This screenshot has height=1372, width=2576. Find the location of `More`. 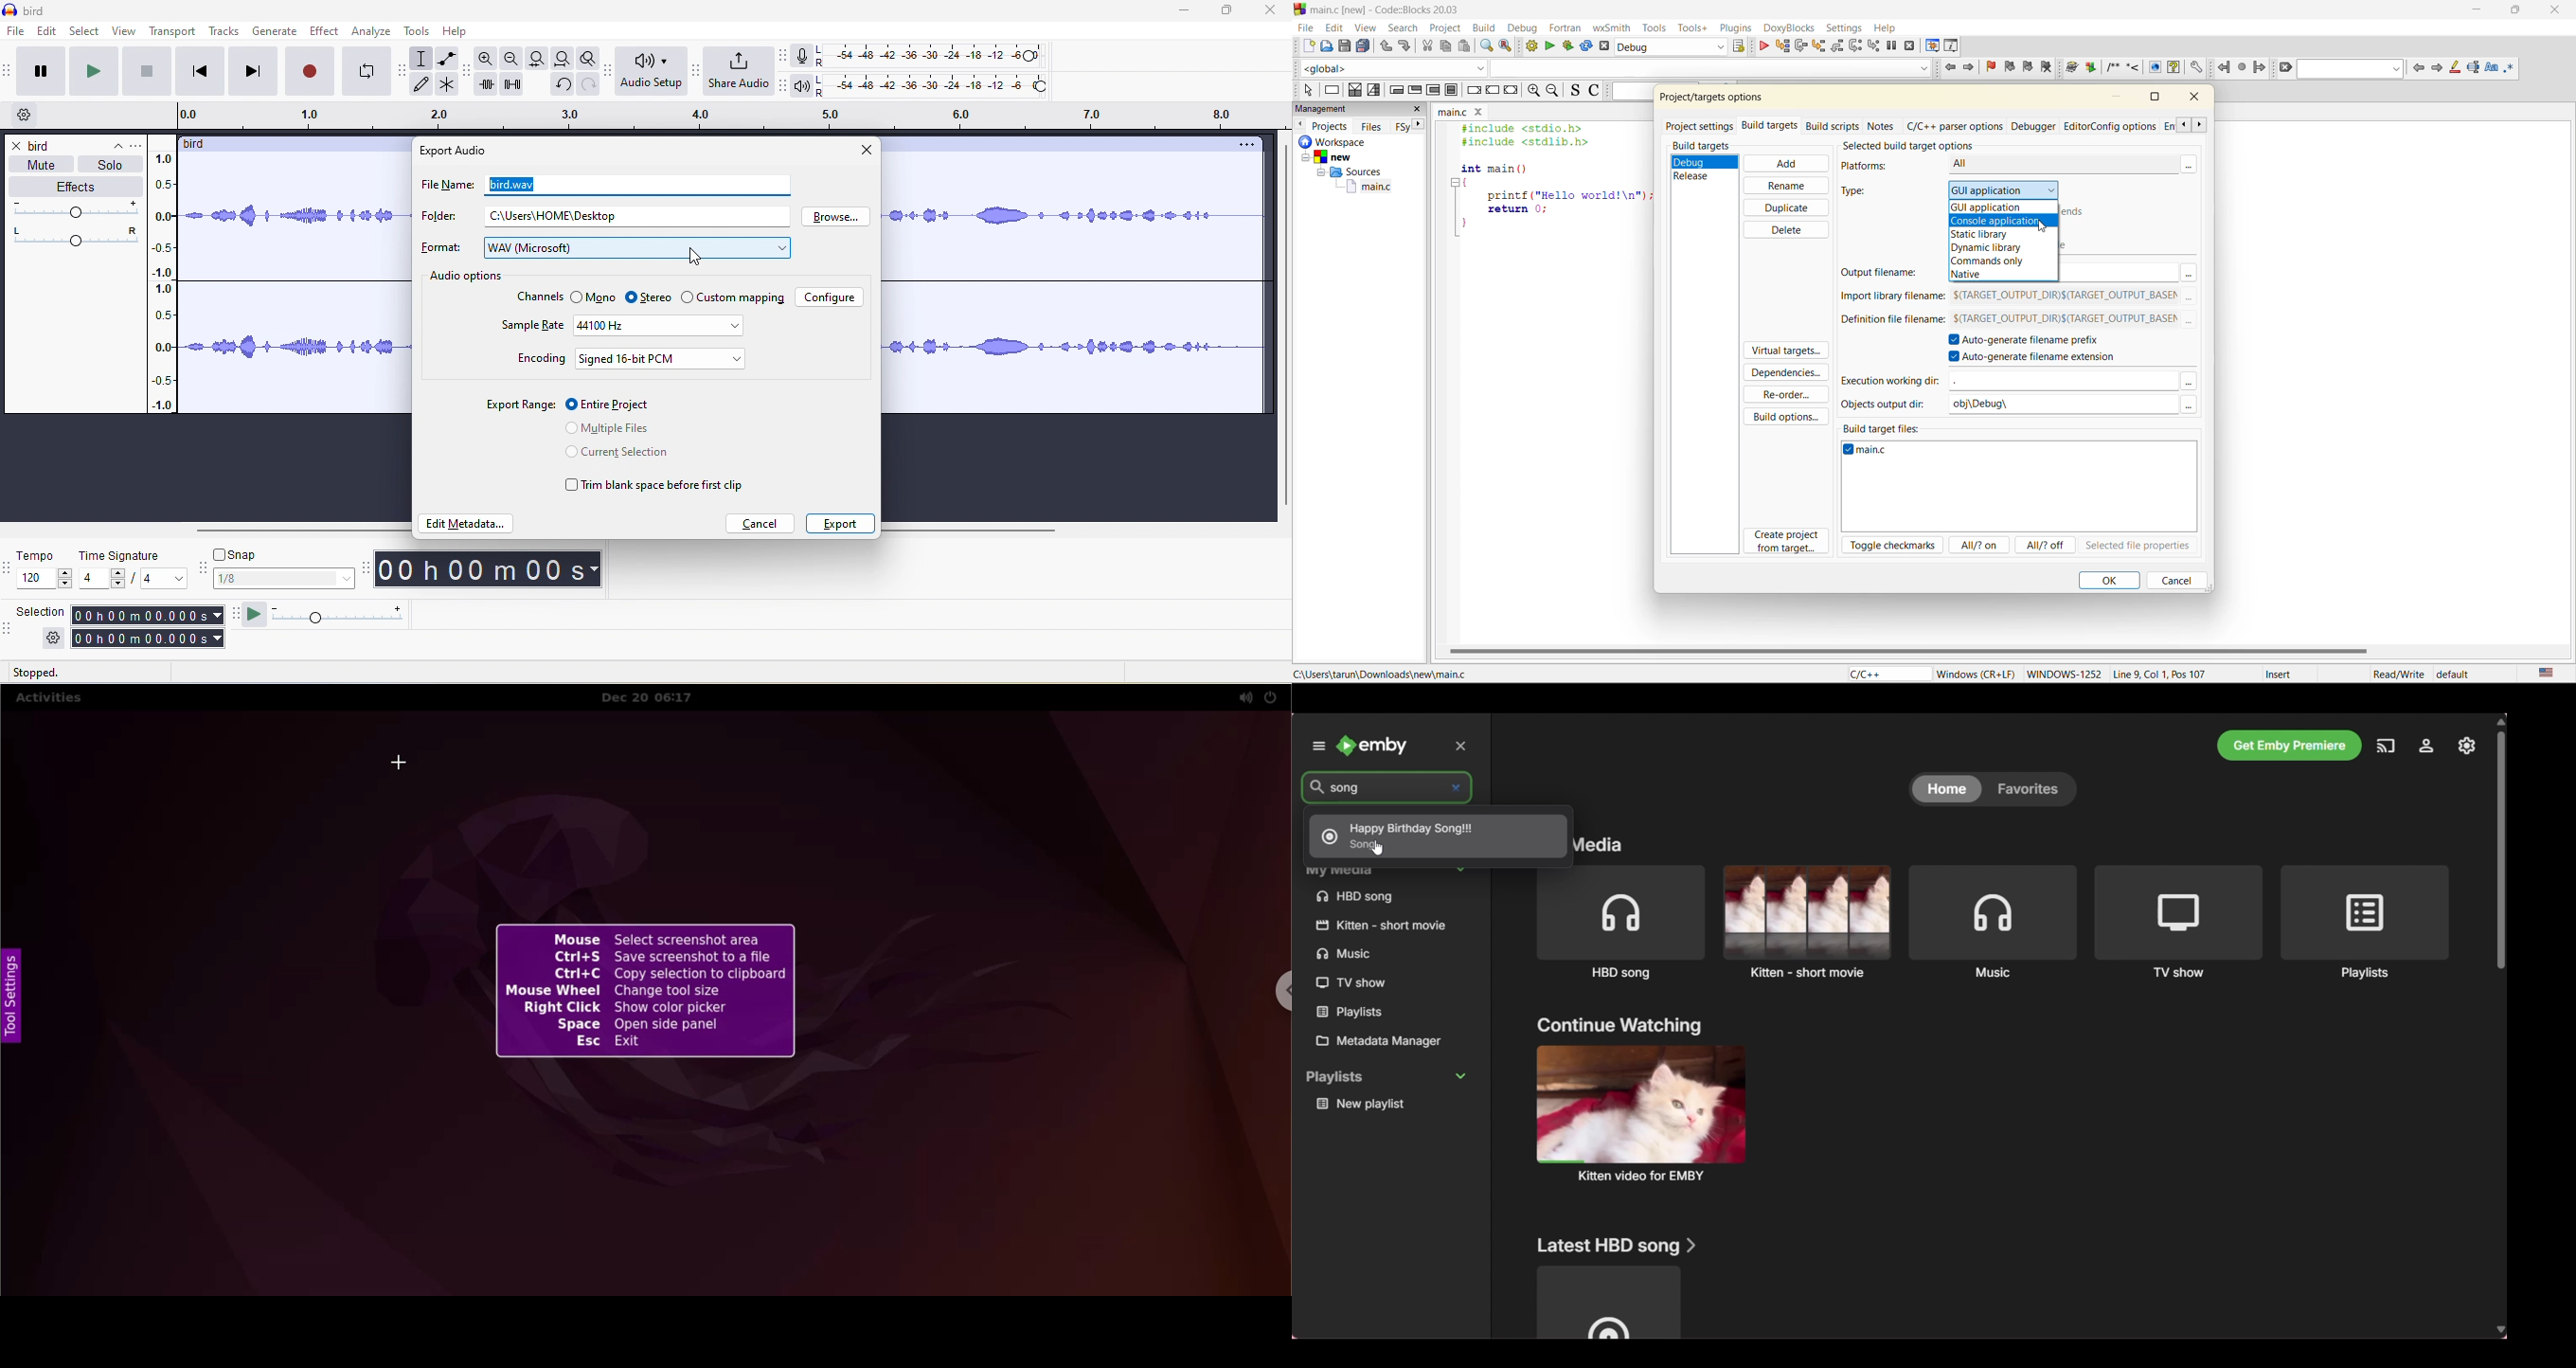

More is located at coordinates (2188, 405).